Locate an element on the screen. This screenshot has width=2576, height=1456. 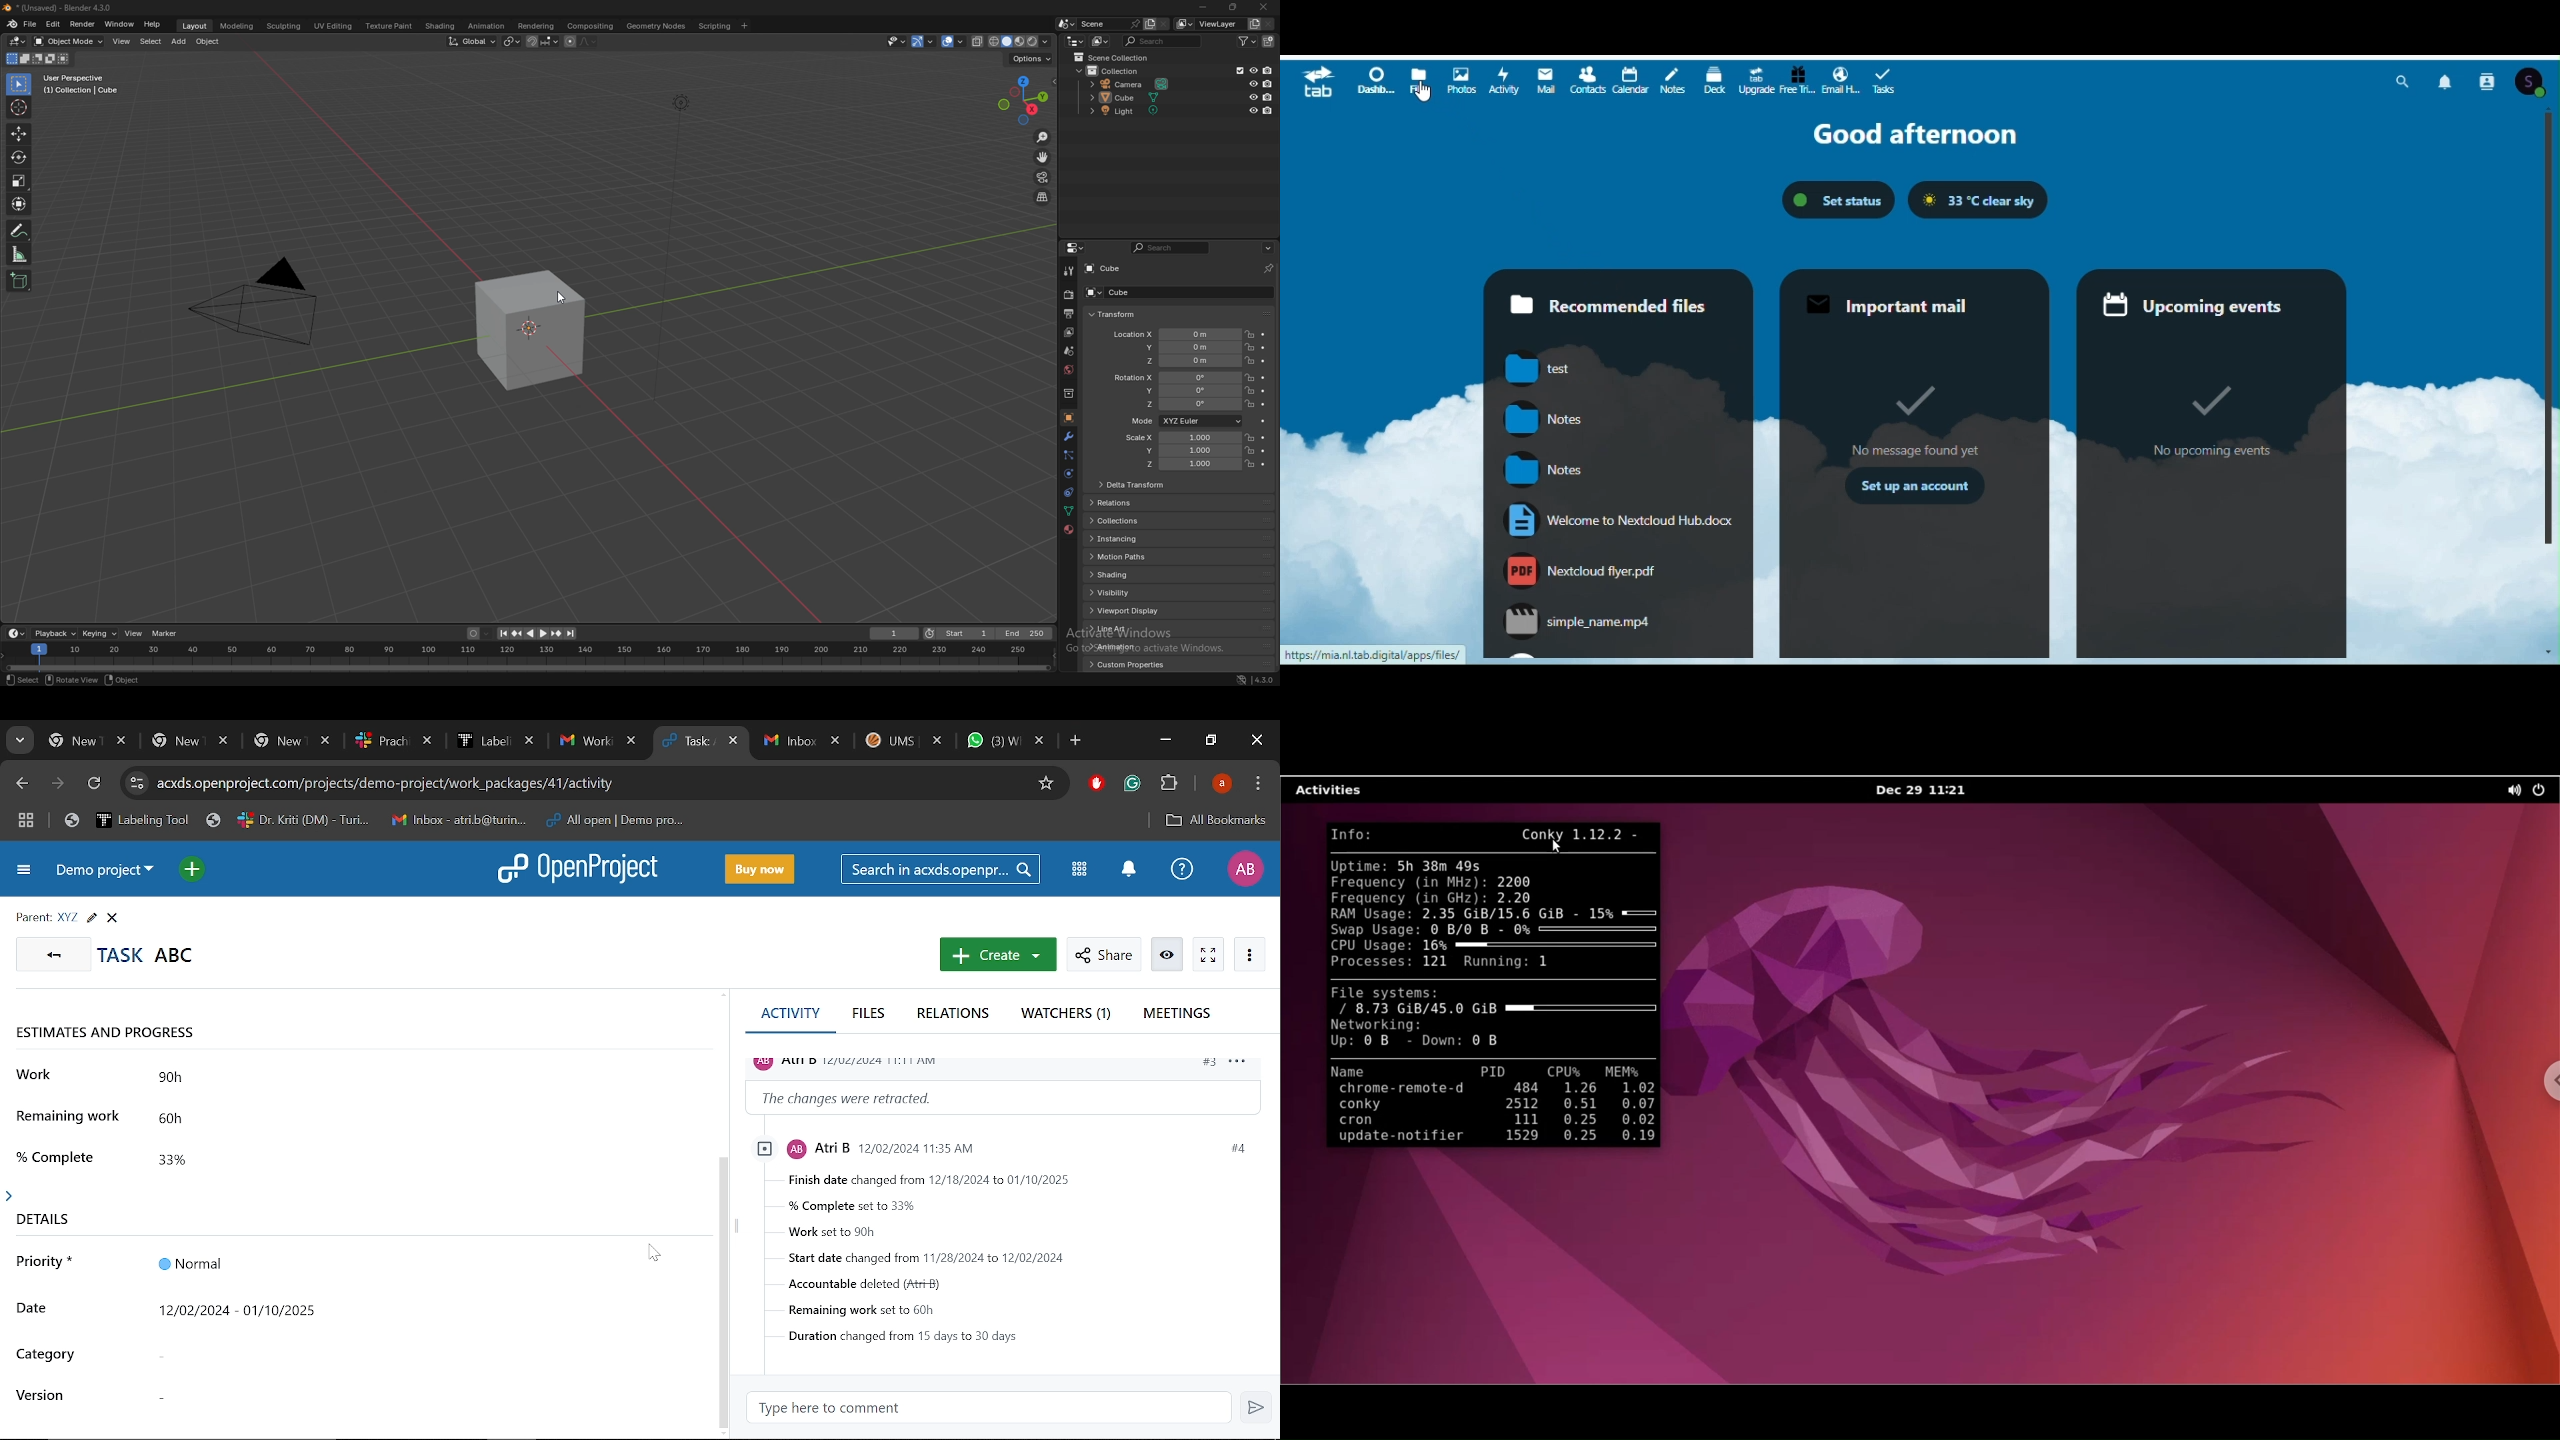
options is located at coordinates (1030, 59).